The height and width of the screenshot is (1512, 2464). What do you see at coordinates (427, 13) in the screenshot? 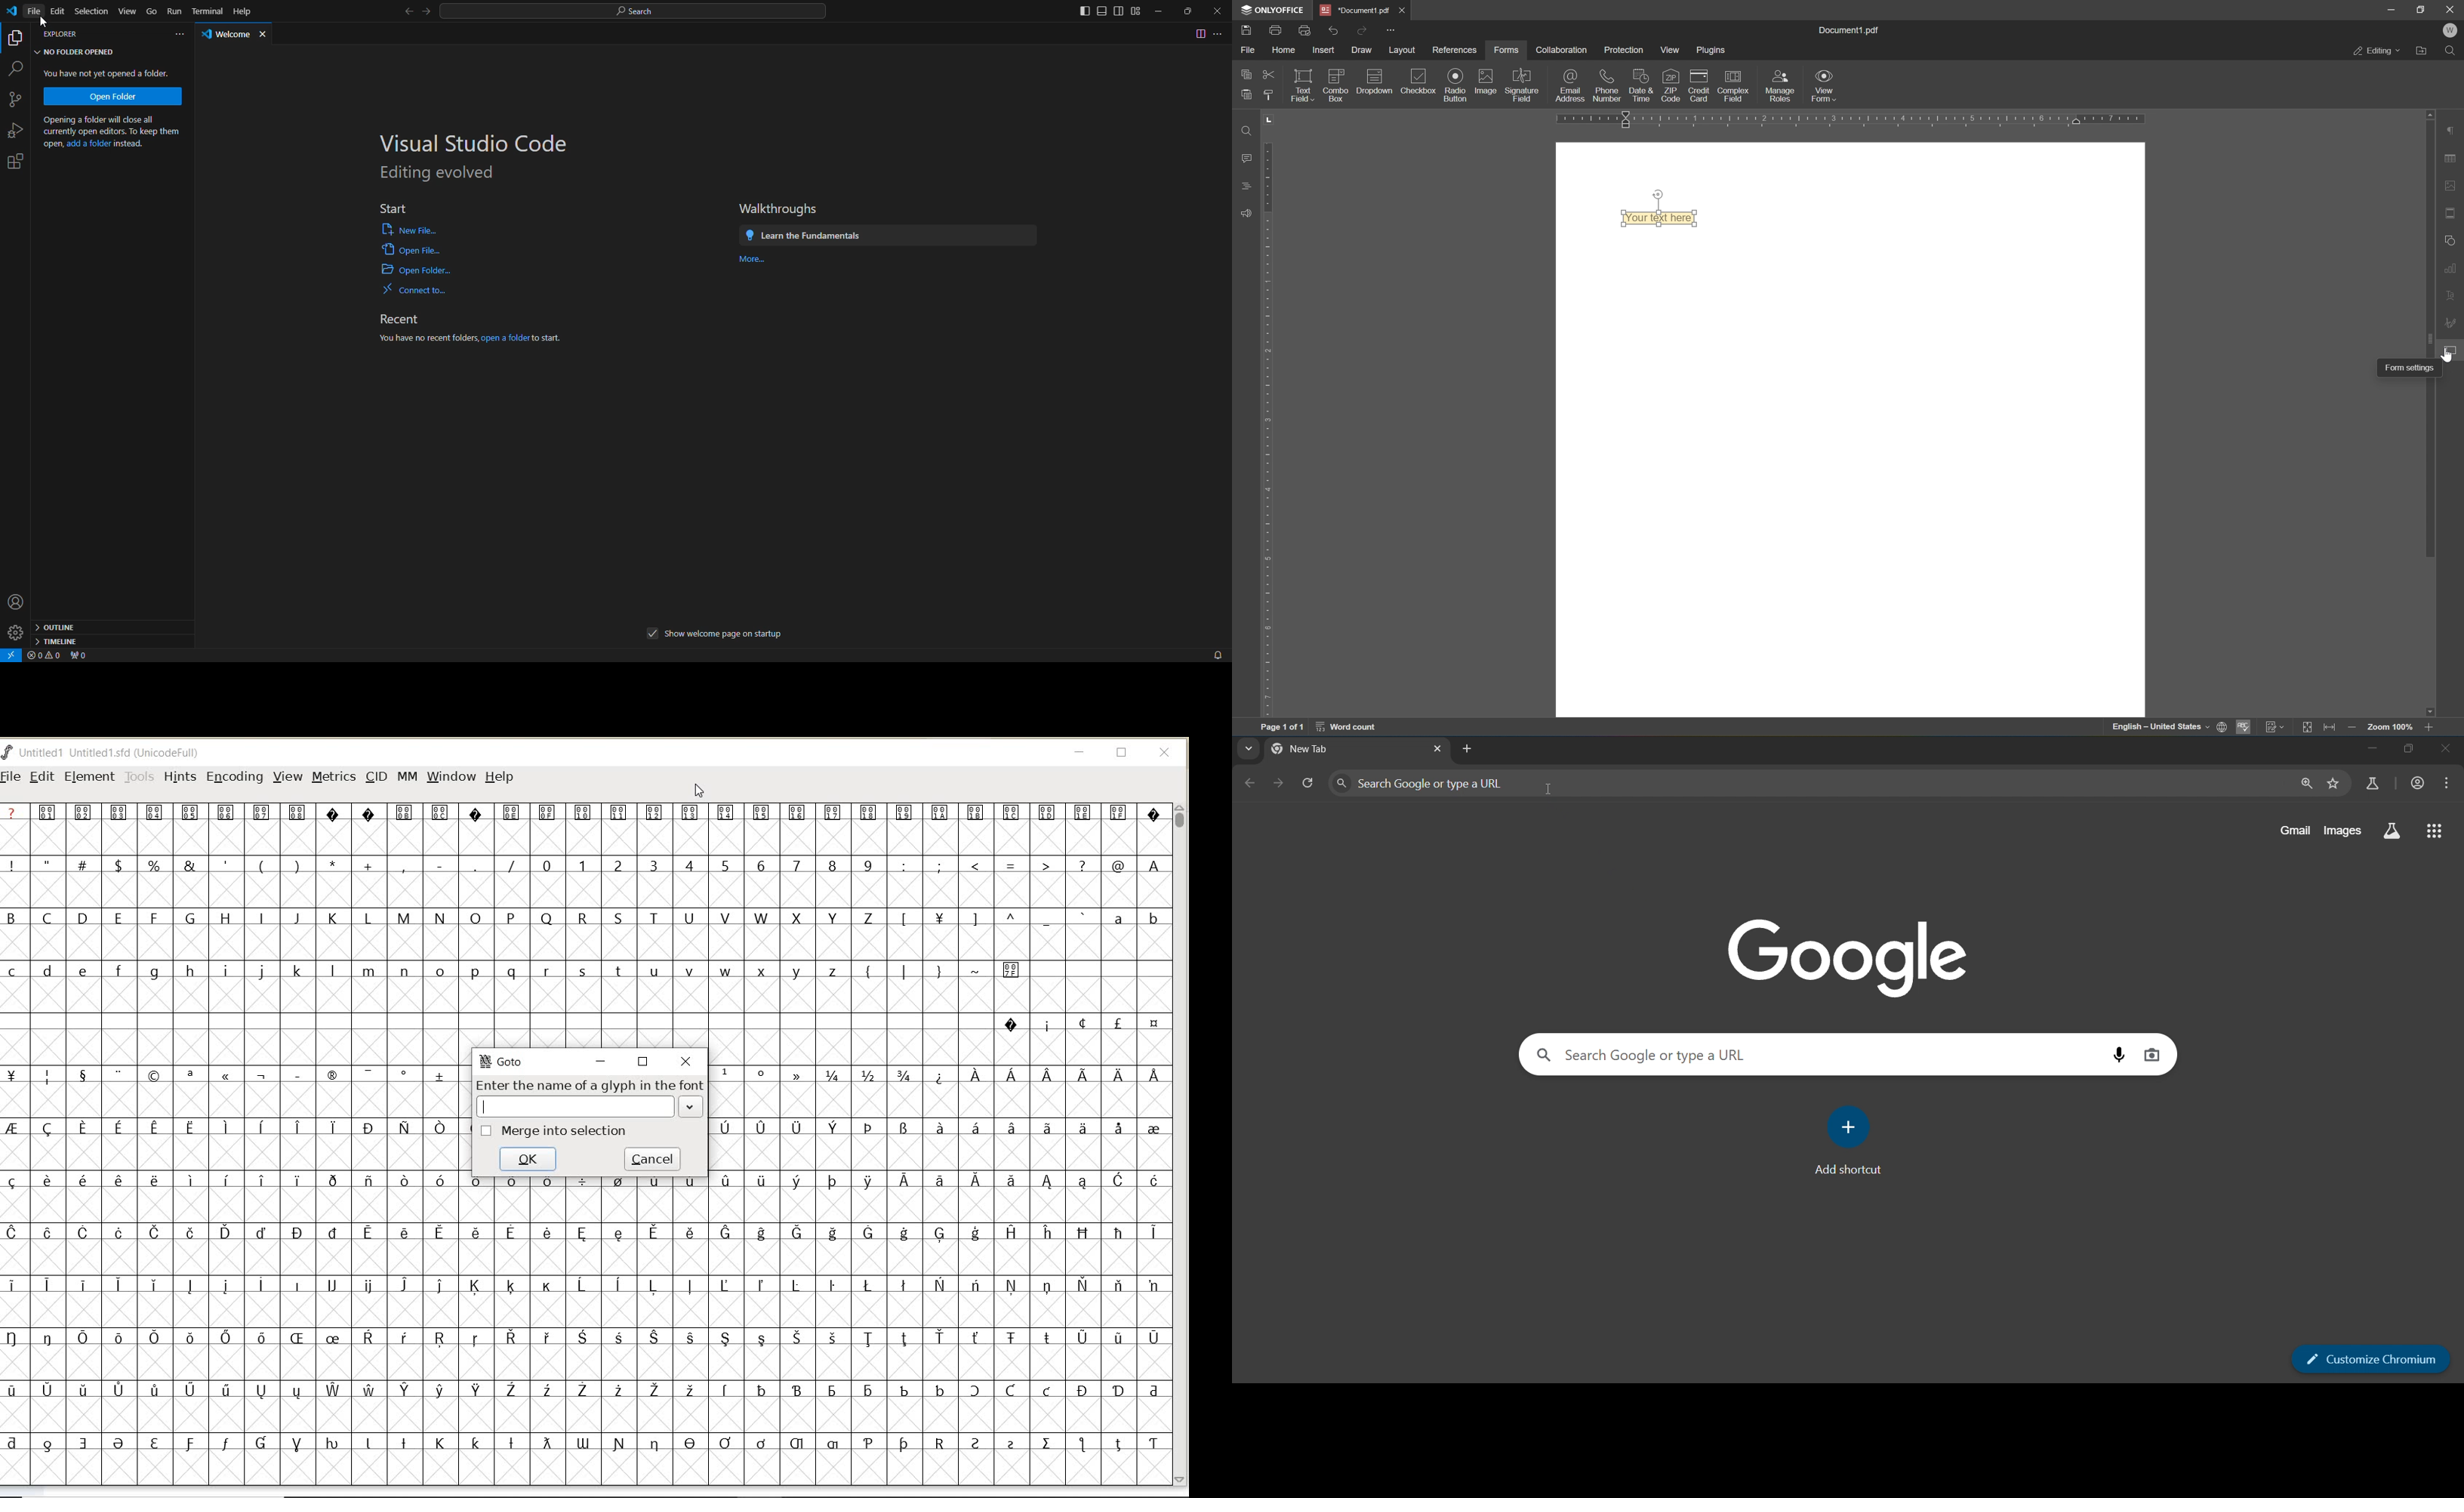
I see `go forward` at bounding box center [427, 13].